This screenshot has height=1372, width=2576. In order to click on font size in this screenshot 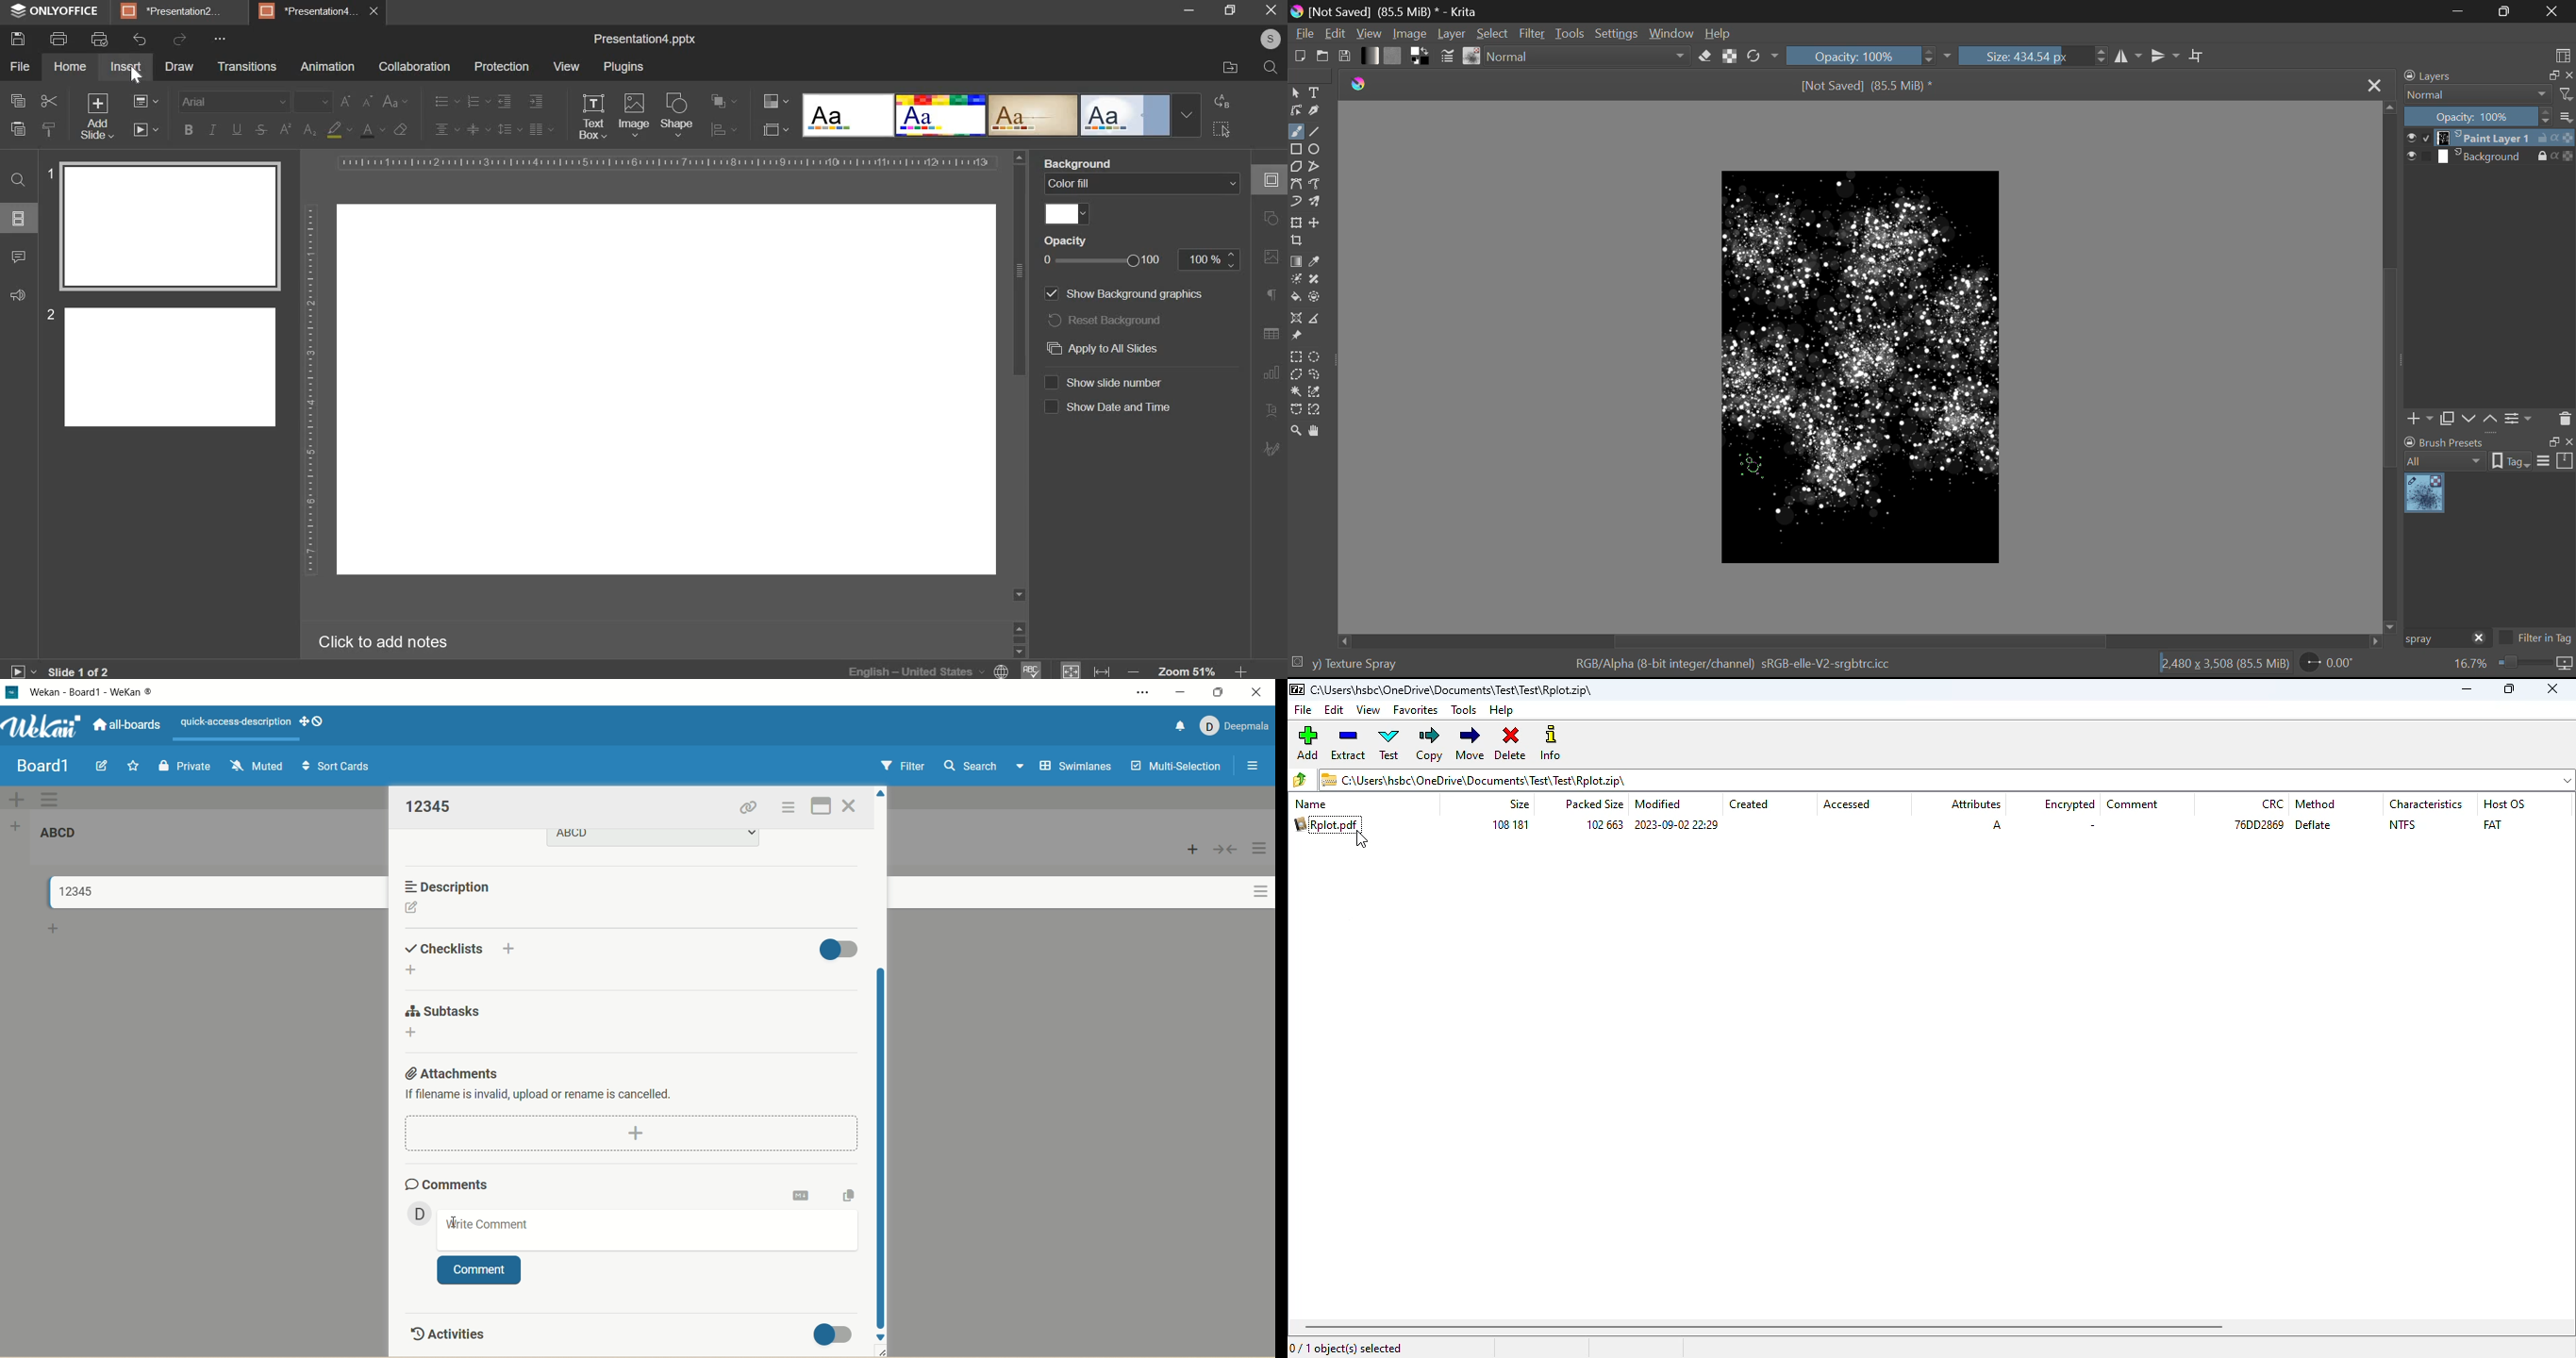, I will do `click(313, 101)`.